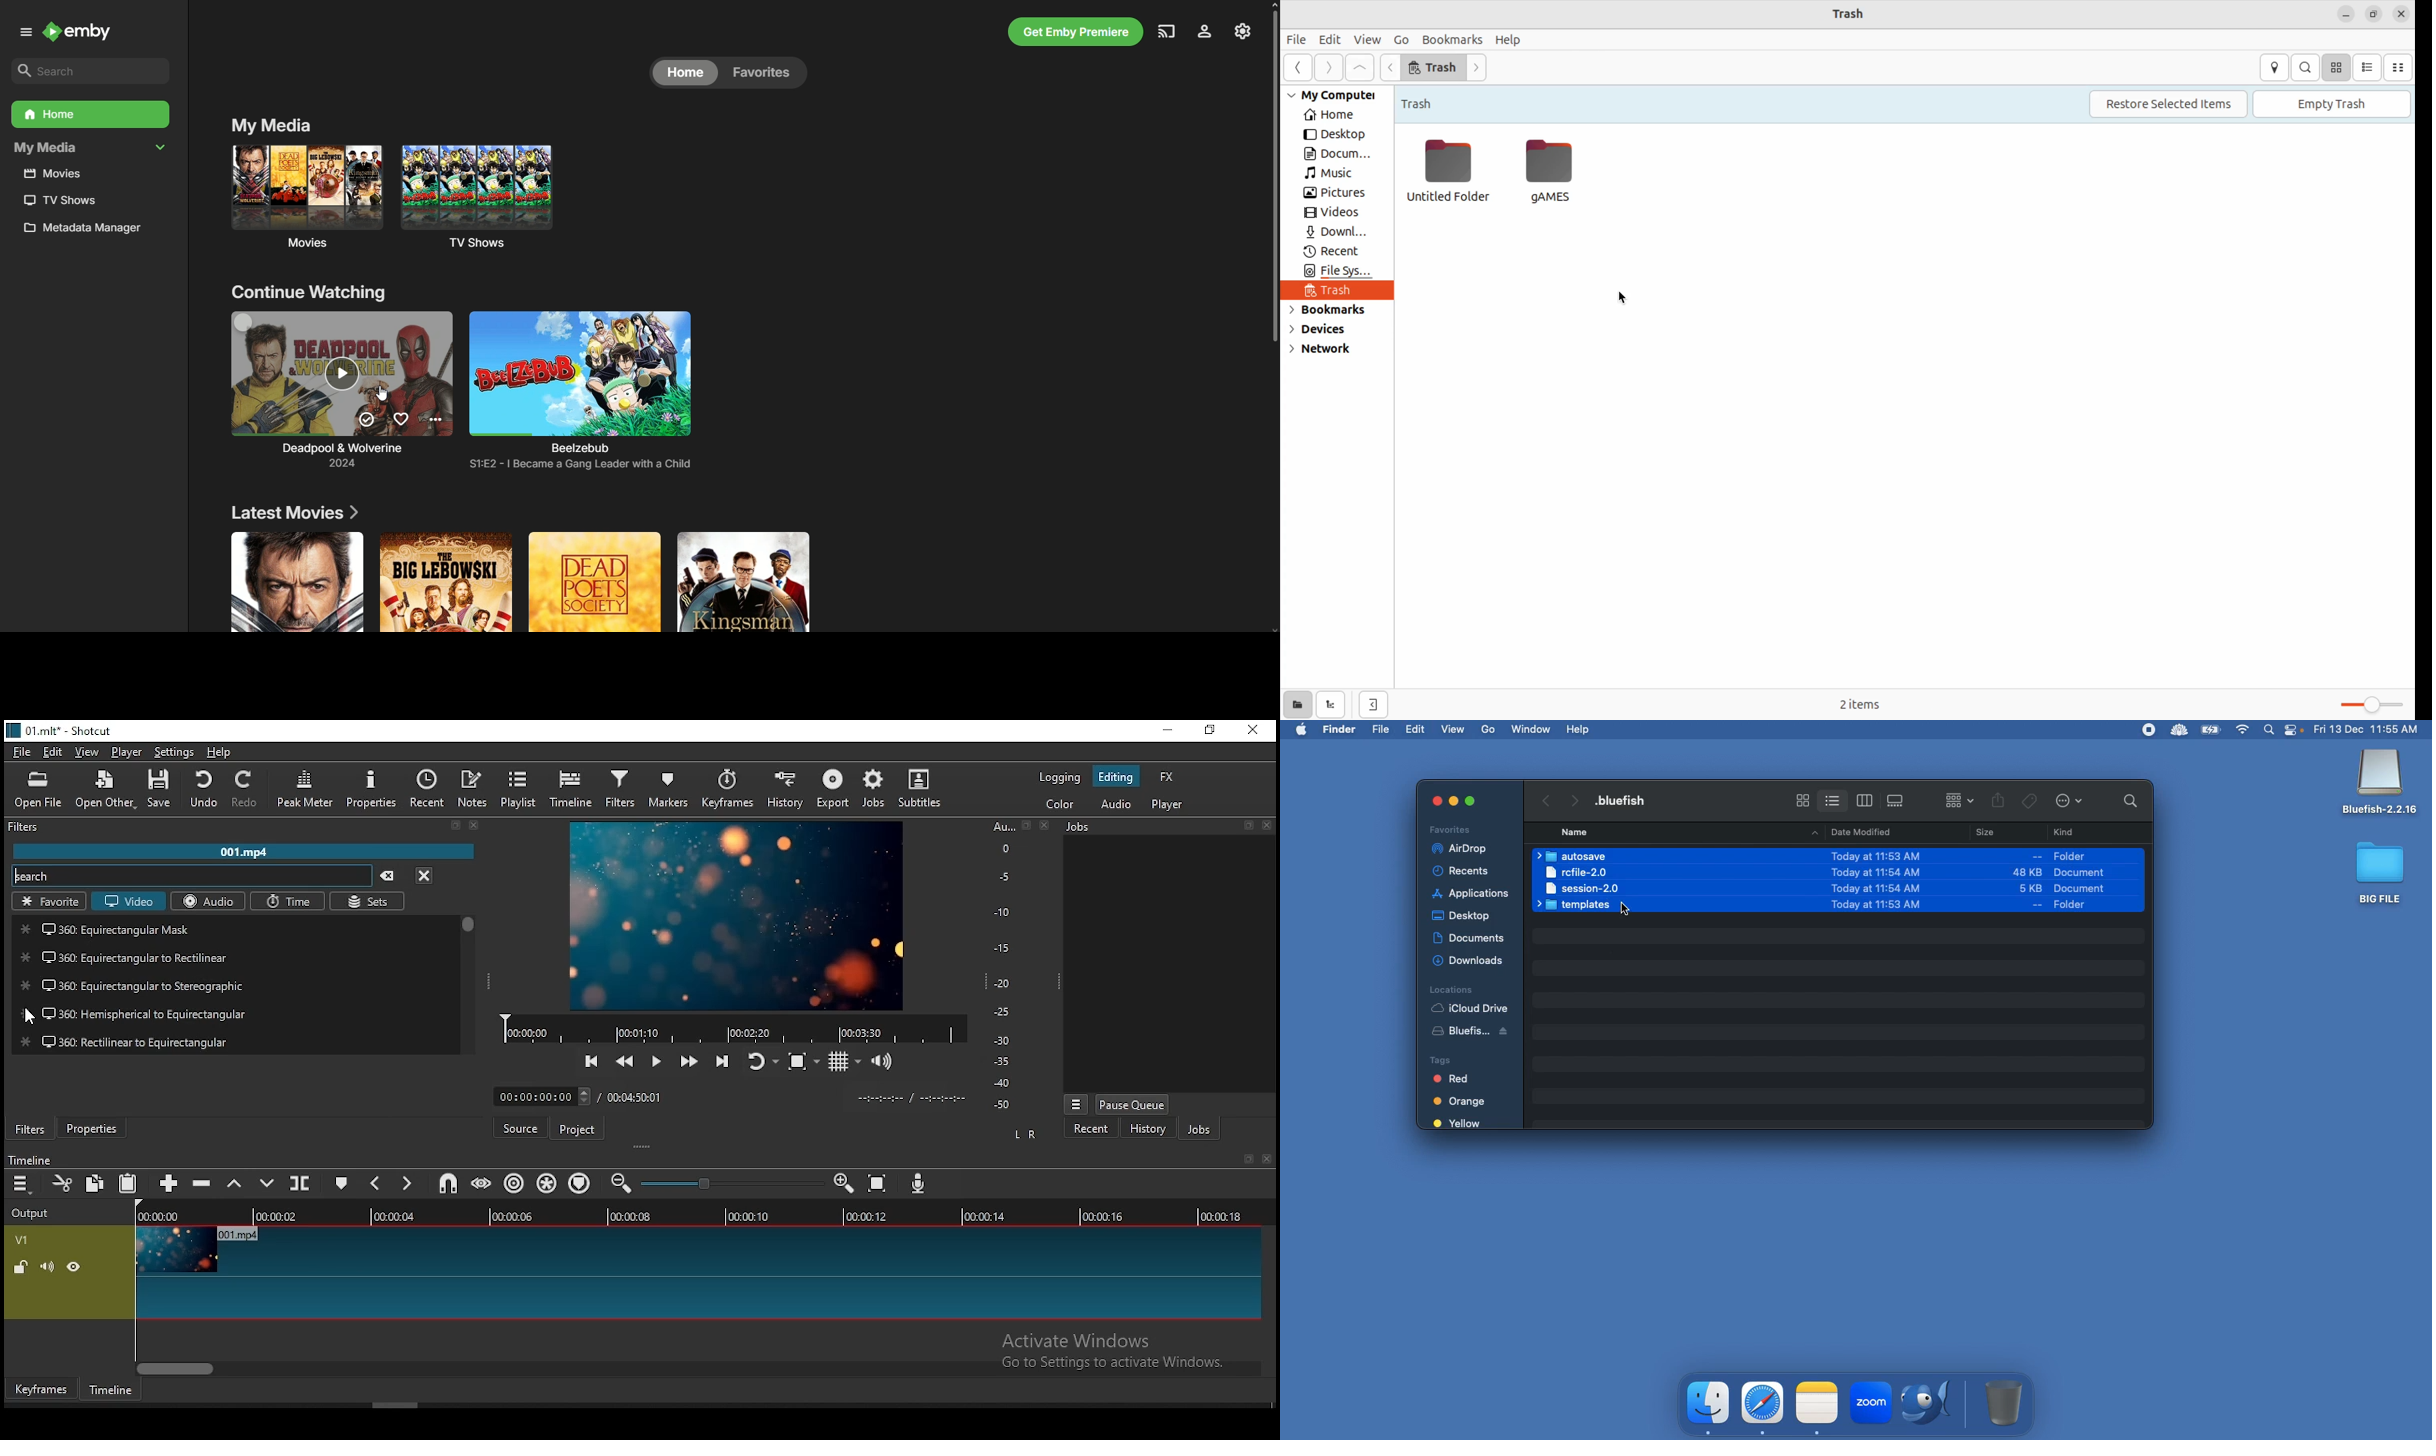  Describe the element at coordinates (2005, 1402) in the screenshot. I see `Trash` at that location.